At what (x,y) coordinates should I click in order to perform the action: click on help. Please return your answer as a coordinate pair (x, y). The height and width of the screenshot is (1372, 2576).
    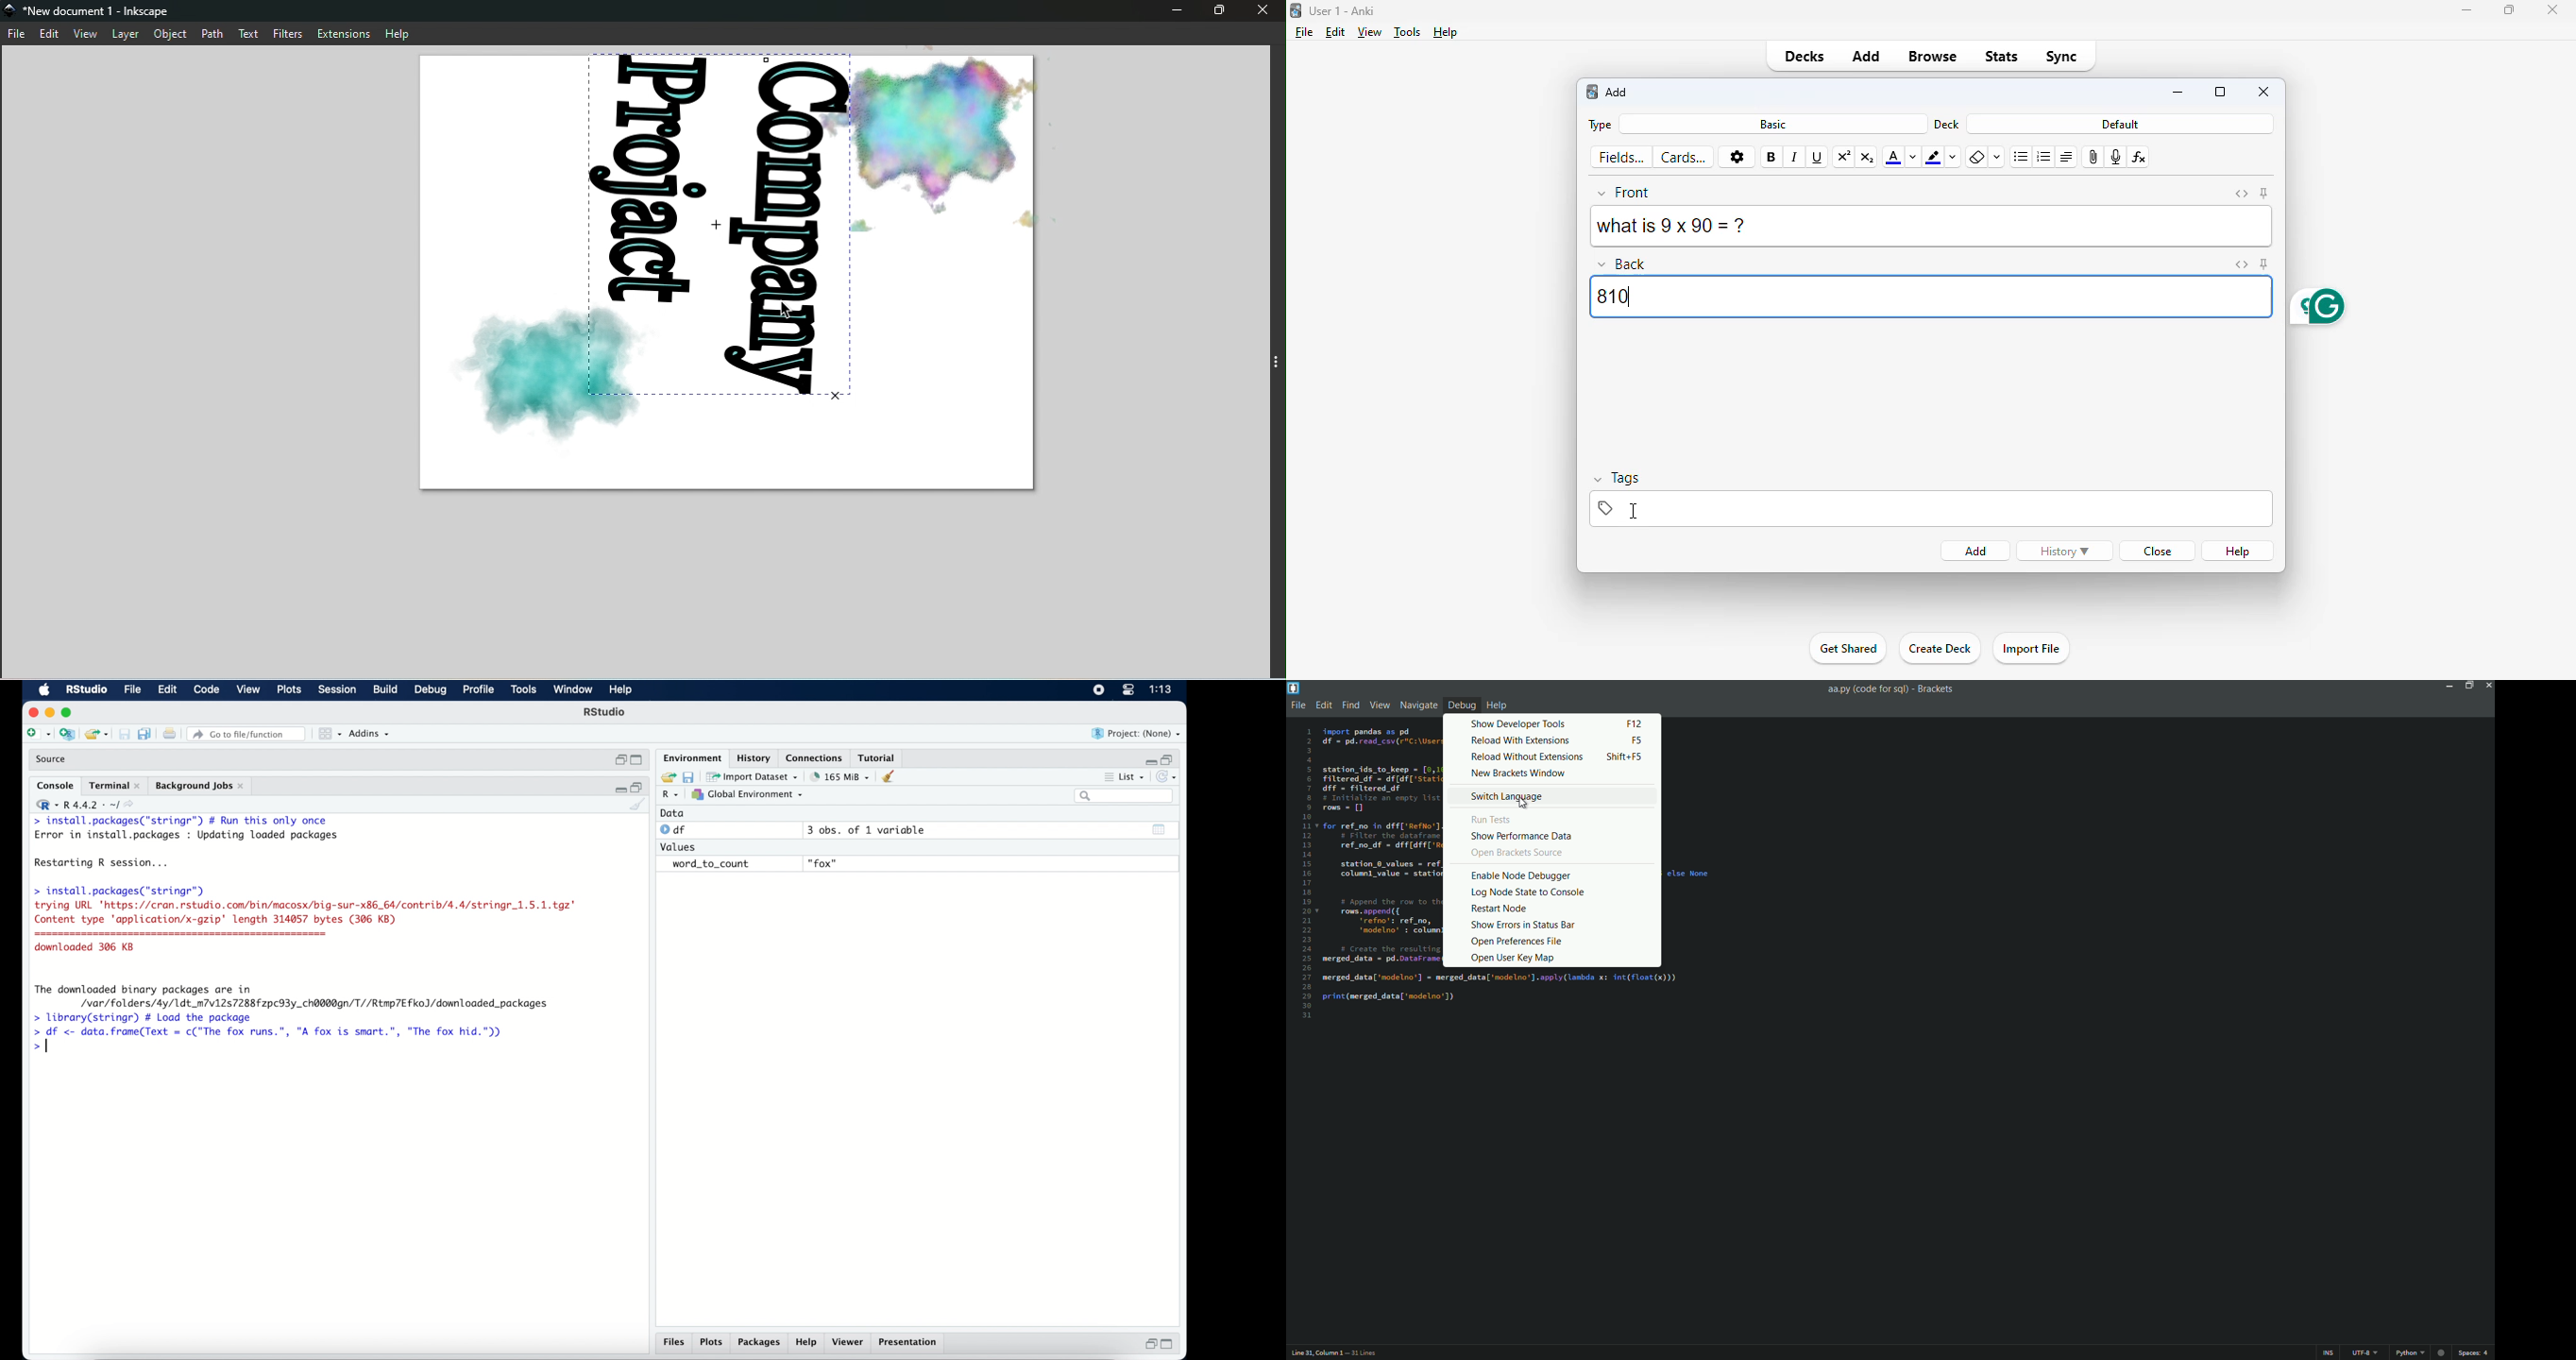
    Looking at the image, I should click on (623, 691).